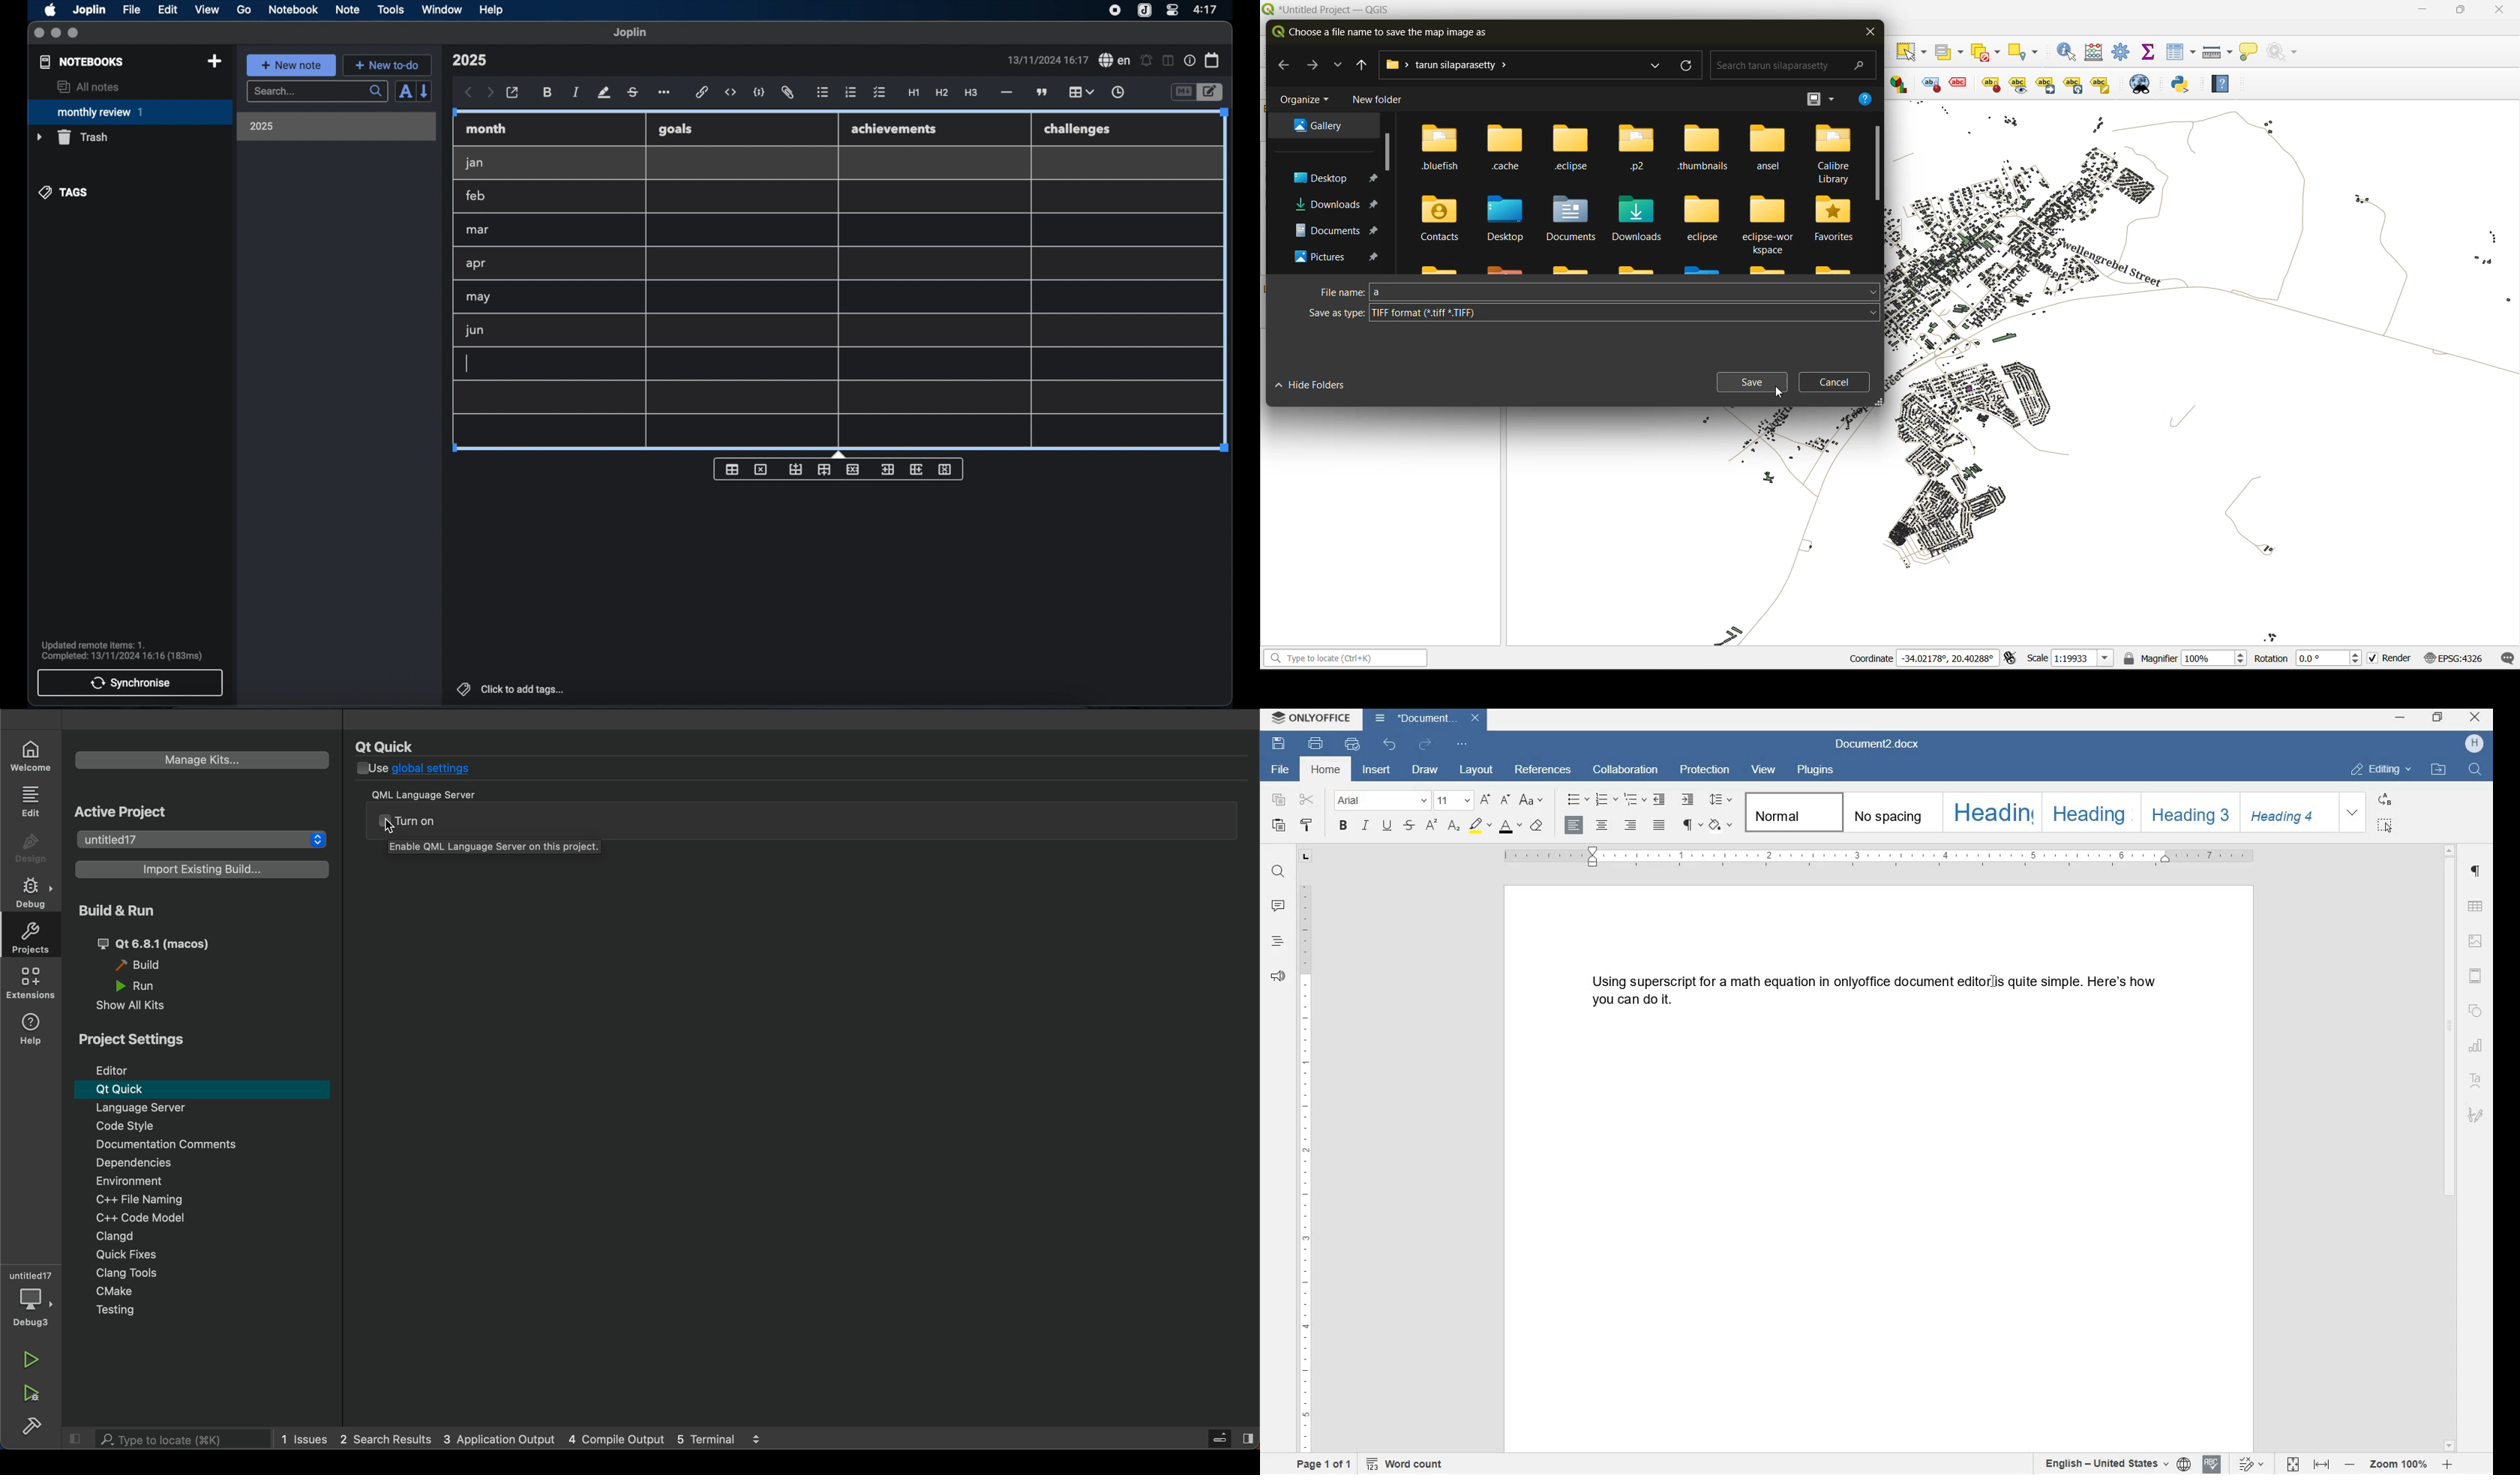 The height and width of the screenshot is (1484, 2520). Describe the element at coordinates (478, 230) in the screenshot. I see `mar` at that location.